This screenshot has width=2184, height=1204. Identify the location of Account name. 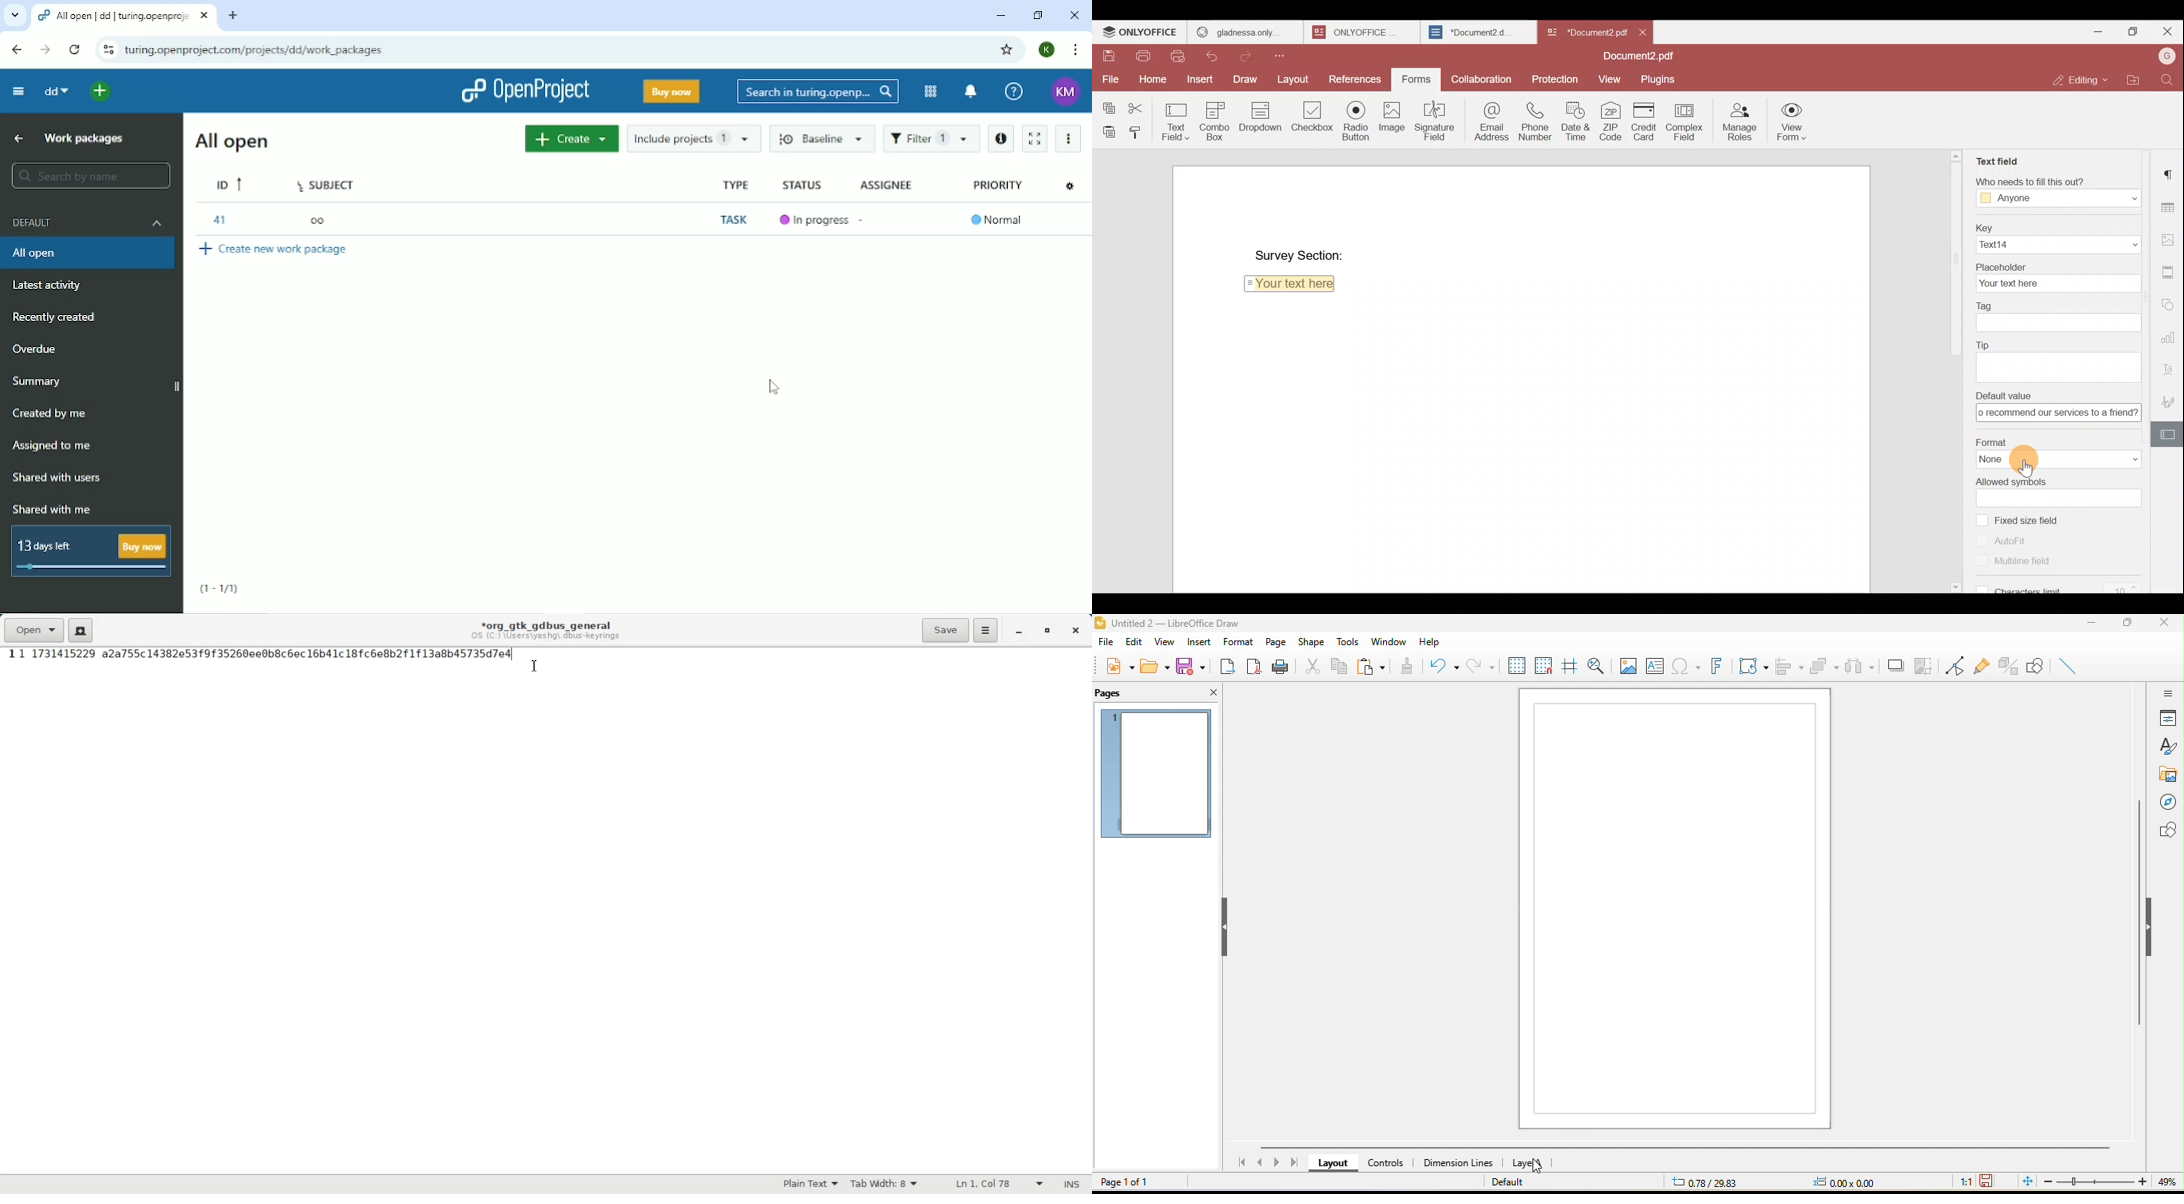
(2167, 56).